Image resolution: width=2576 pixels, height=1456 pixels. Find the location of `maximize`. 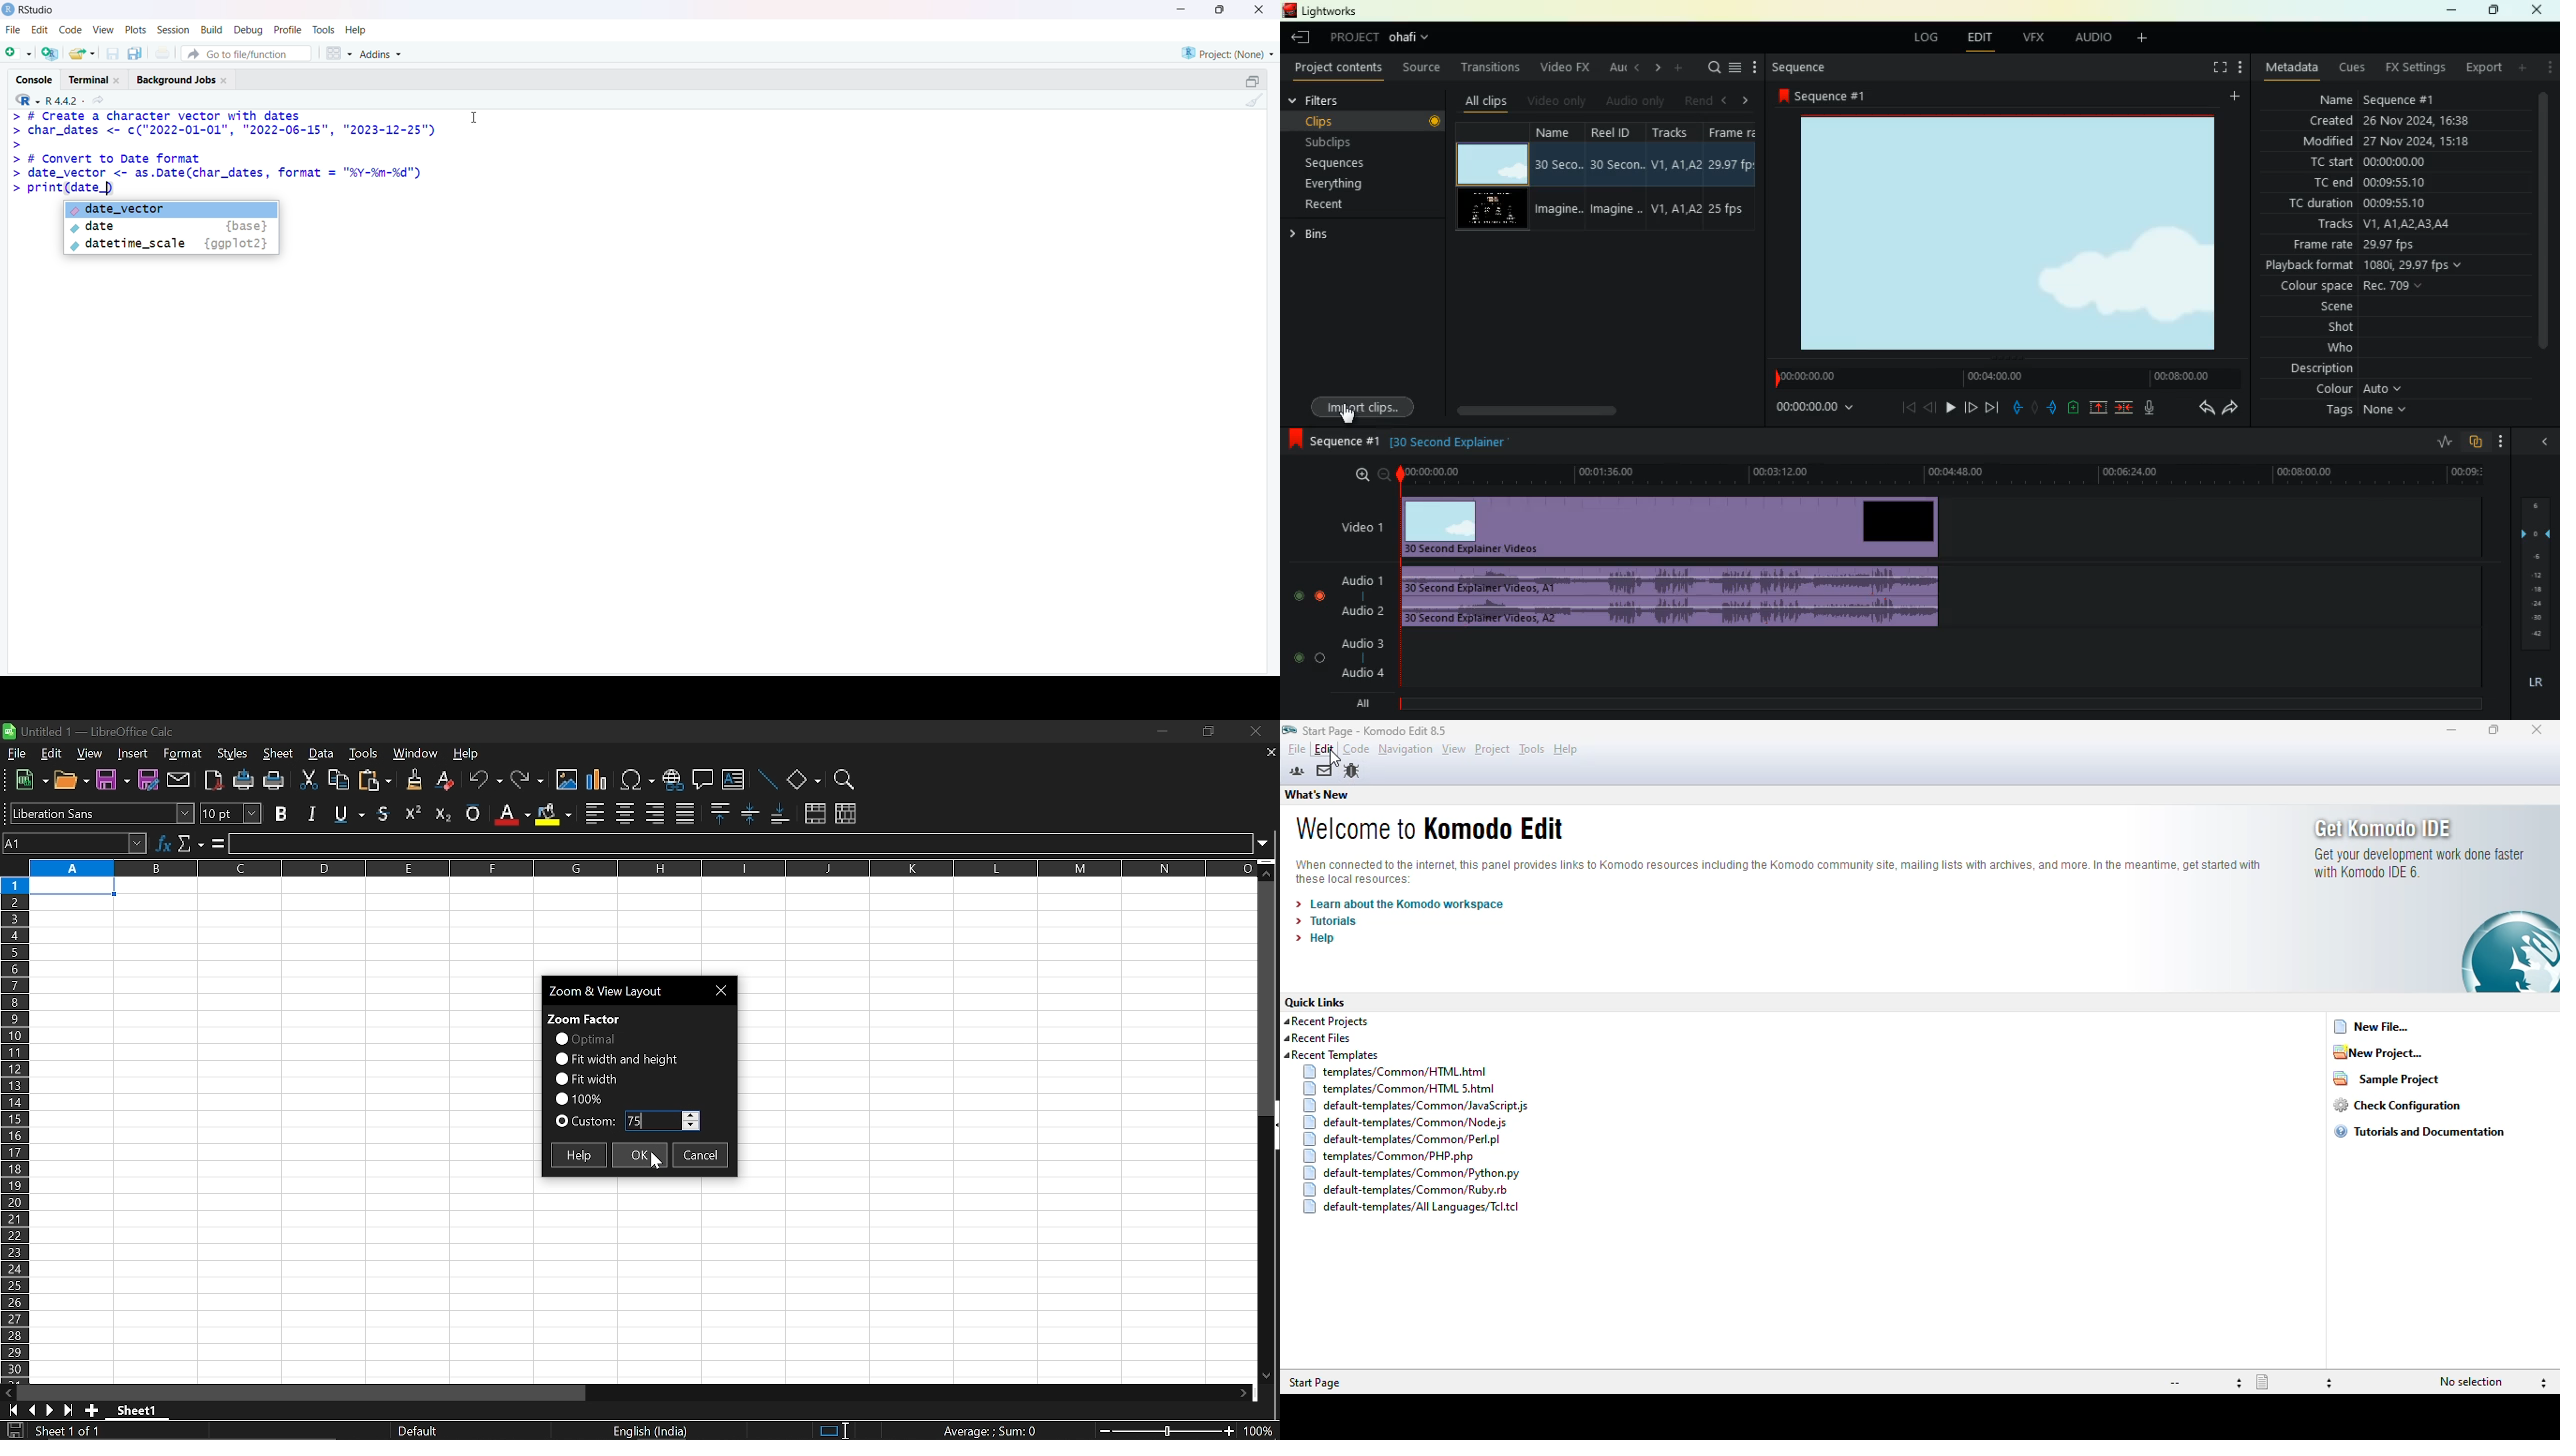

maximize is located at coordinates (2494, 10).